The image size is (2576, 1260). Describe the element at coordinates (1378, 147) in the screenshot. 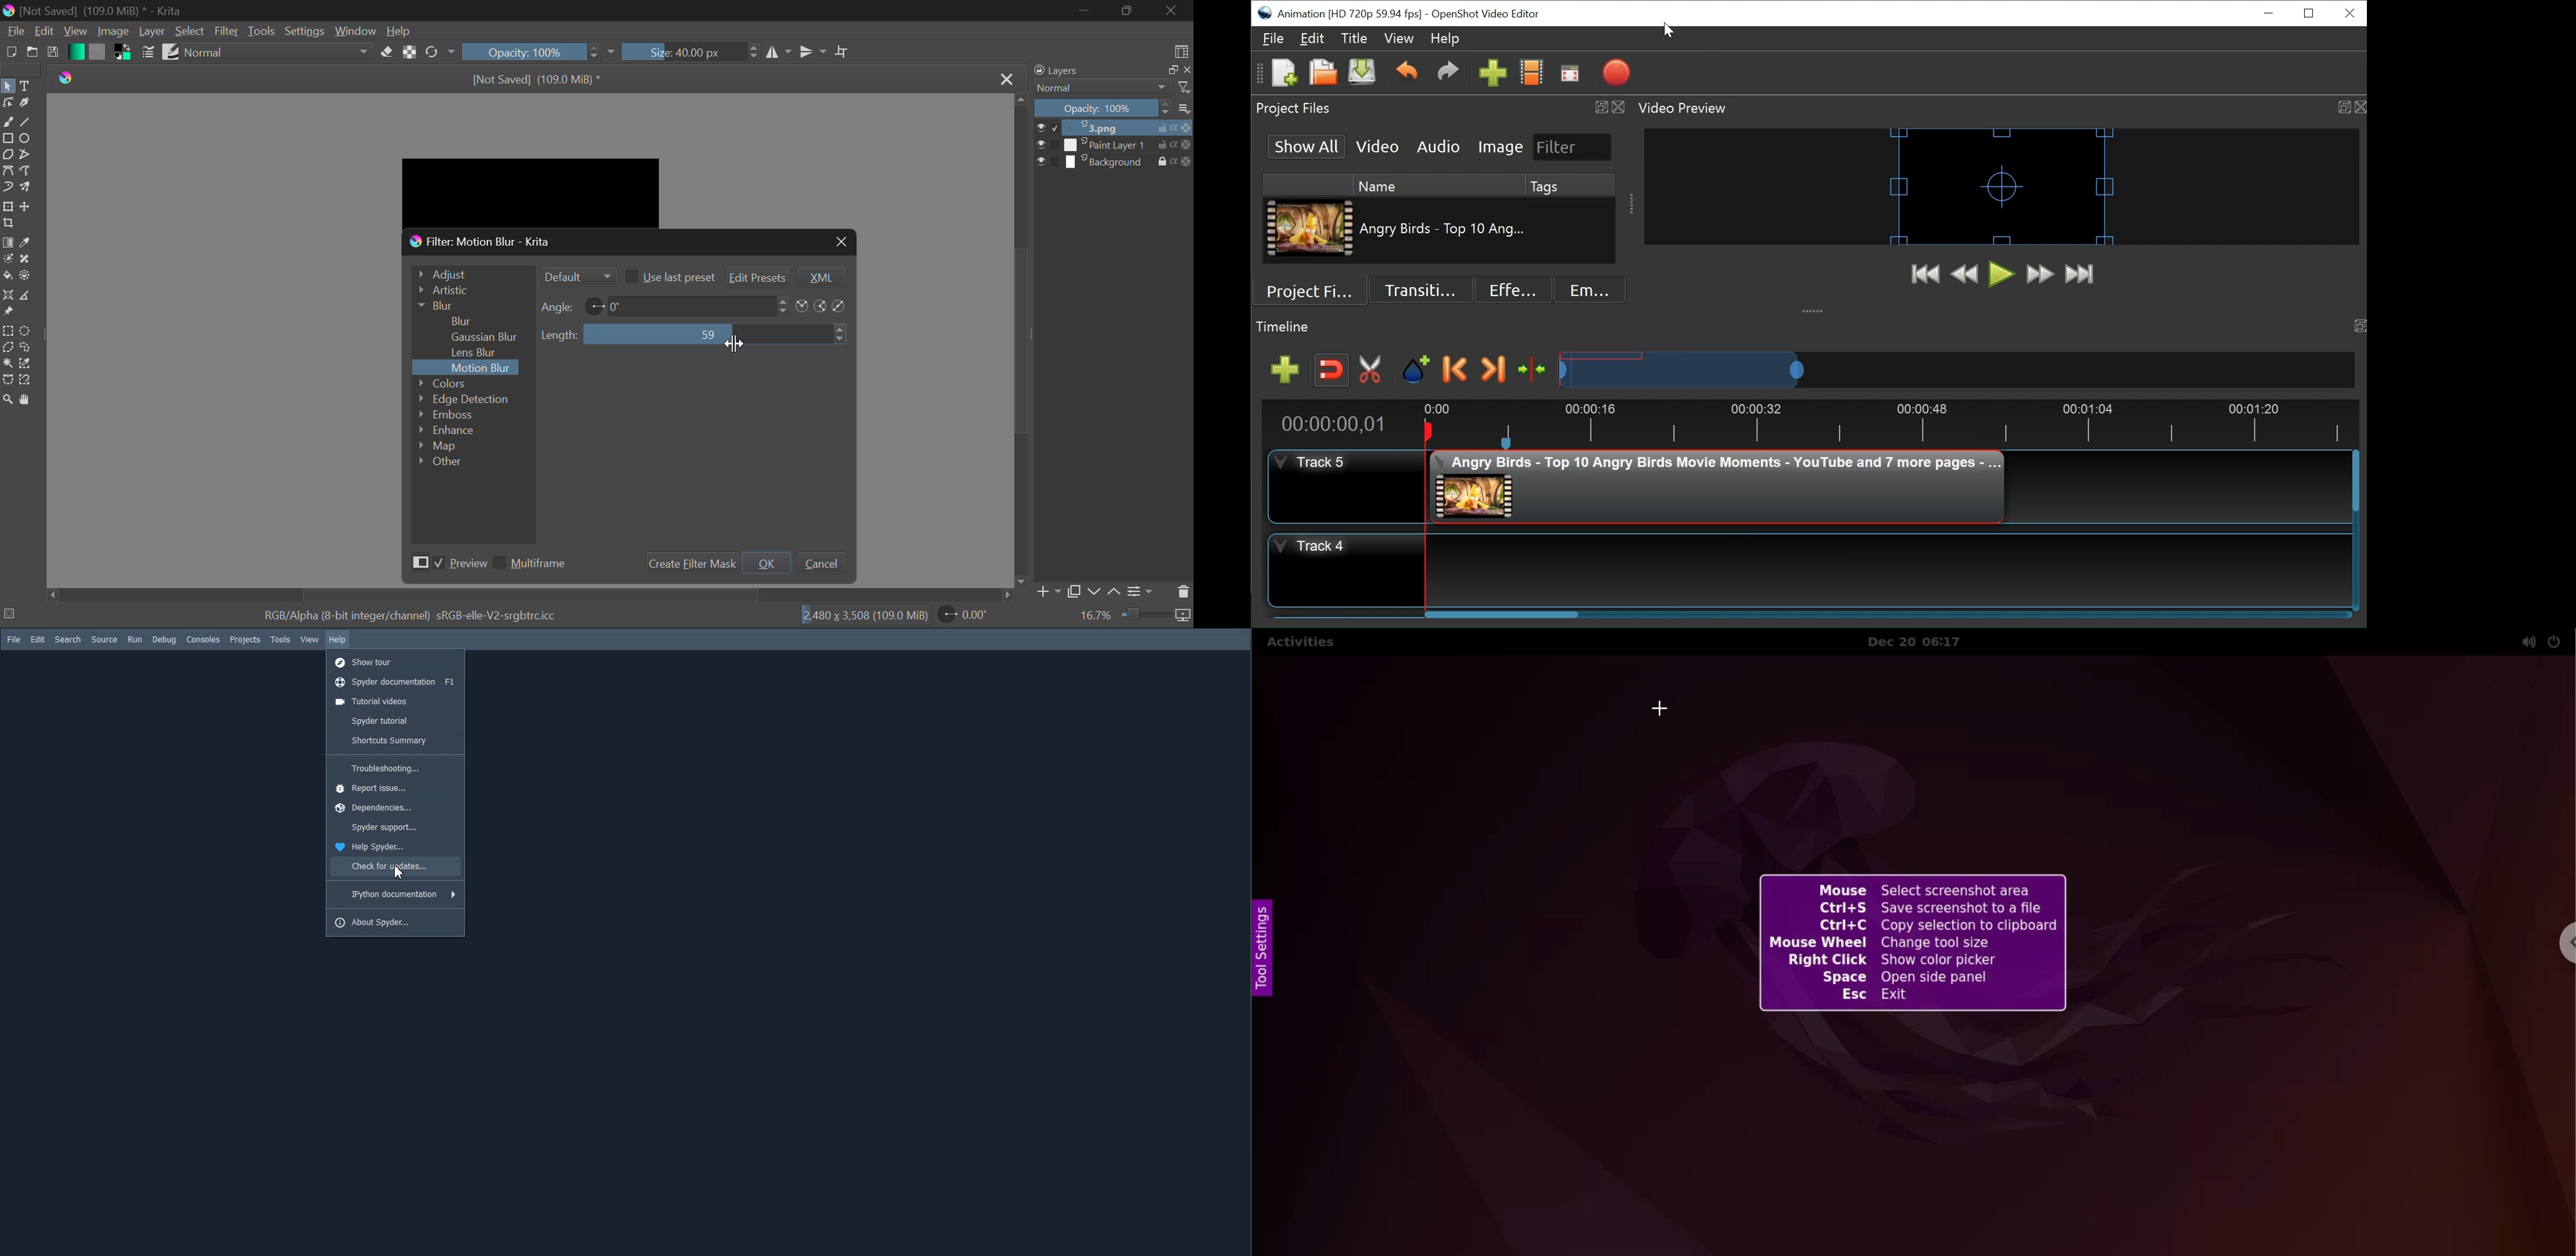

I see `Video` at that location.